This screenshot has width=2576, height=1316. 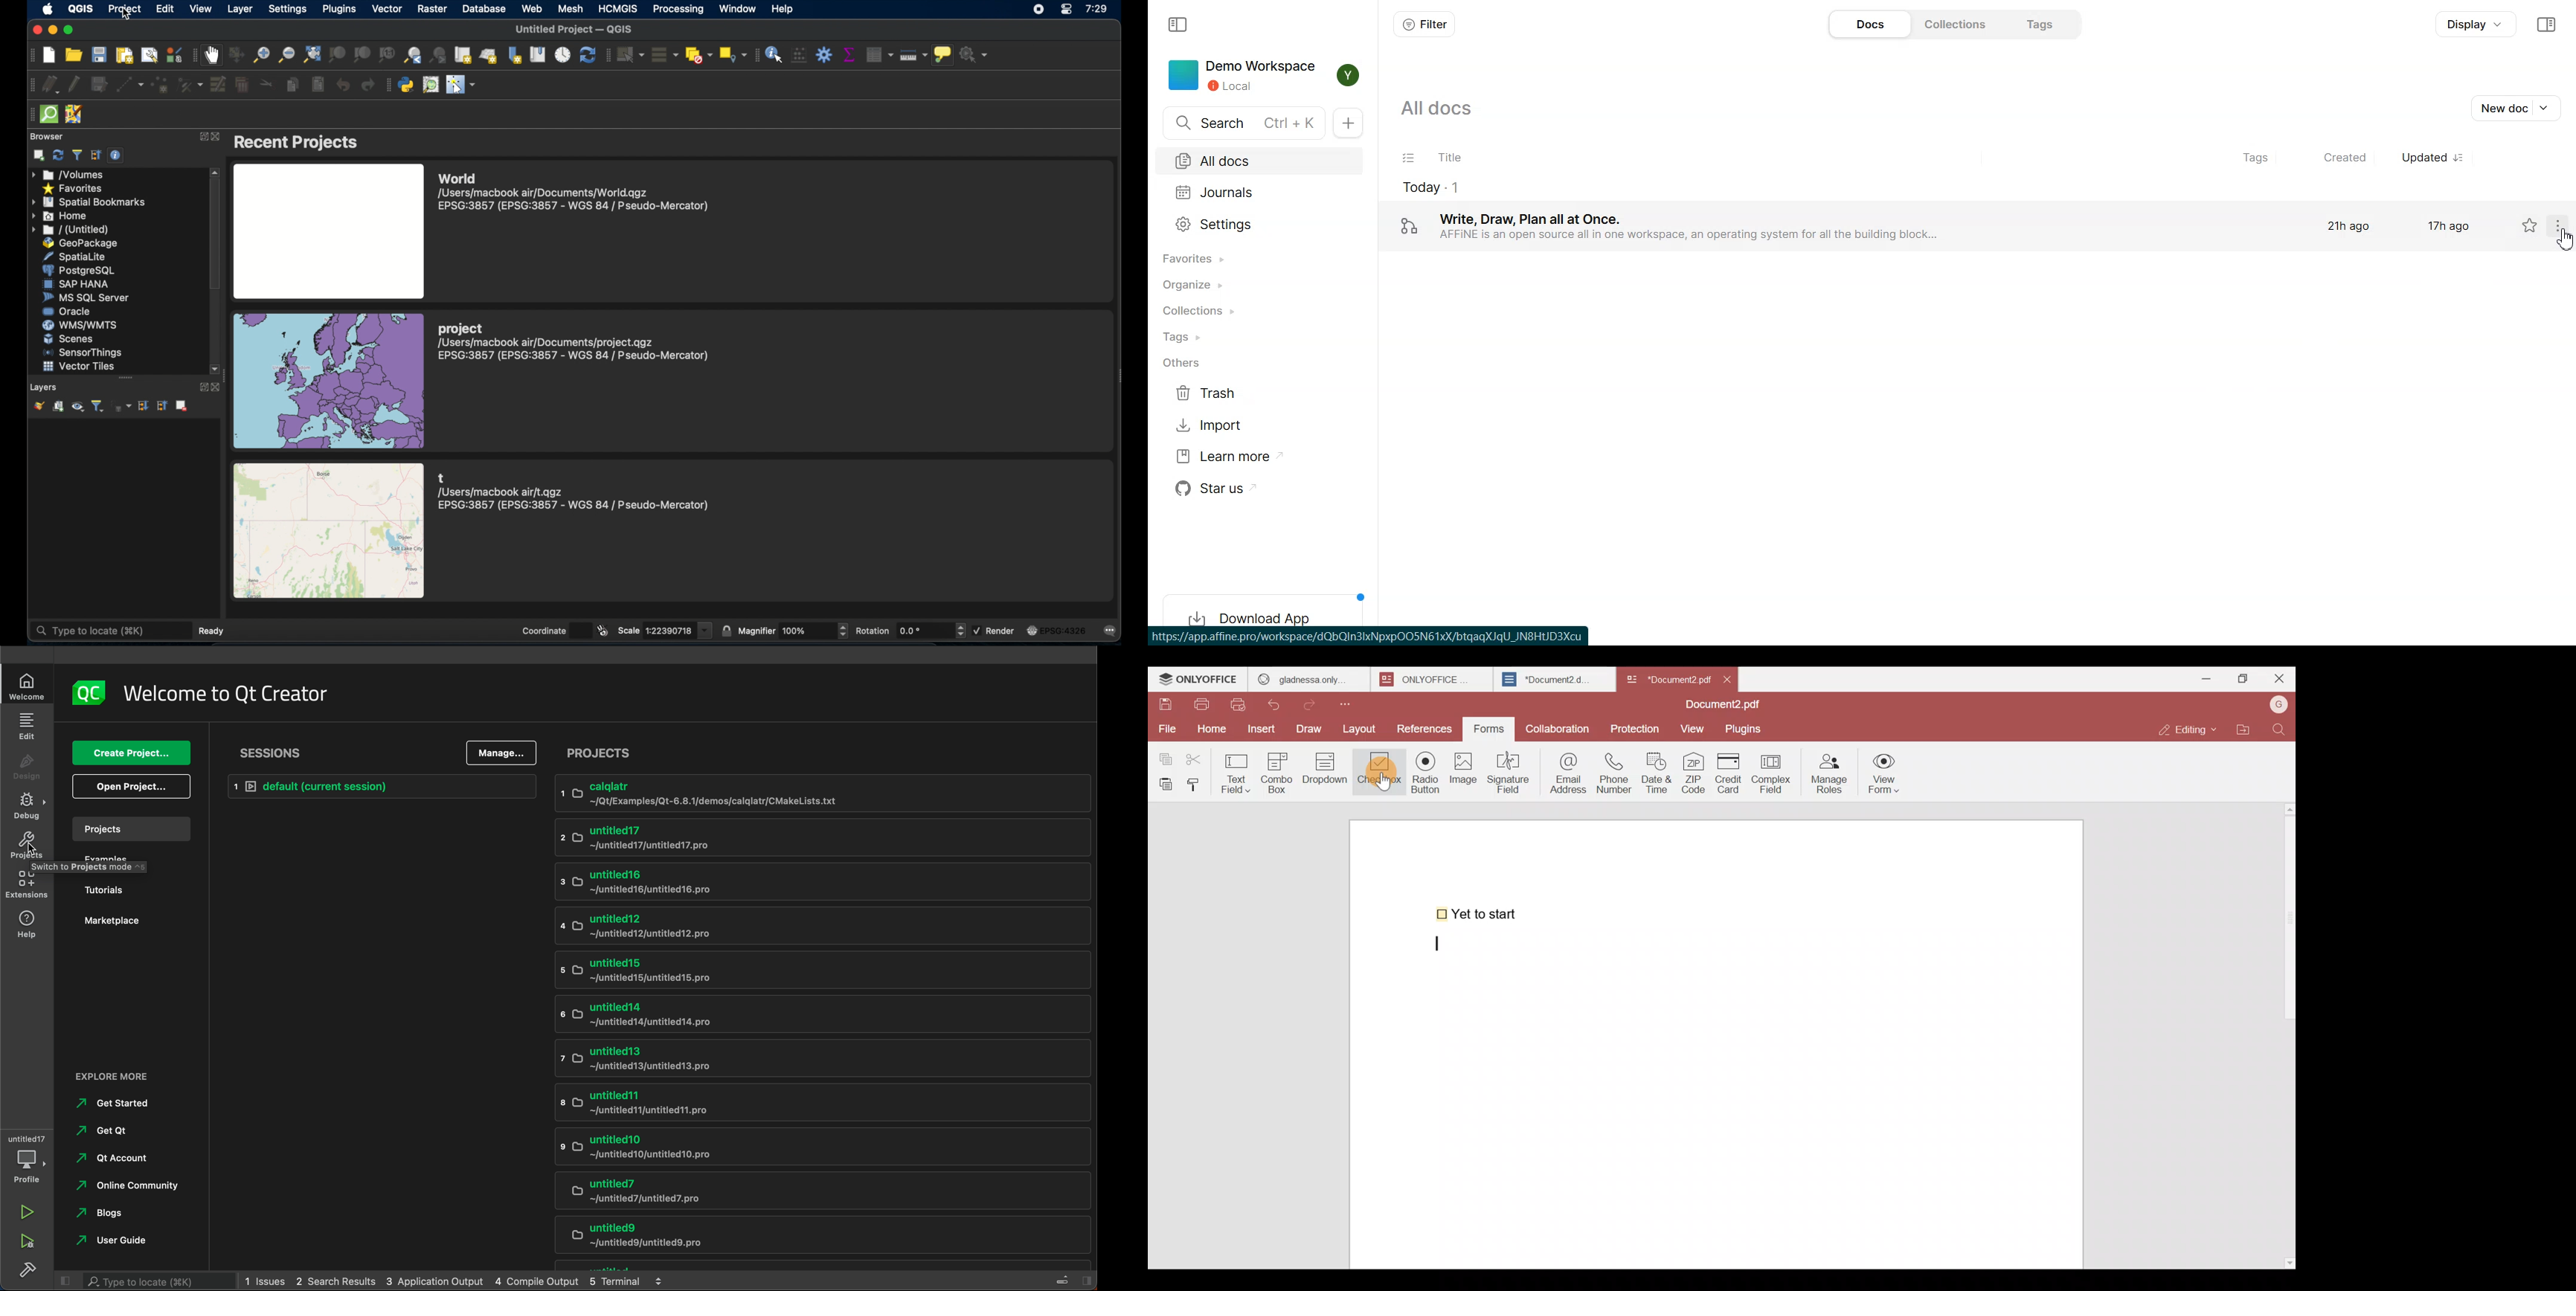 I want to click on Yet to start, so click(x=1479, y=913).